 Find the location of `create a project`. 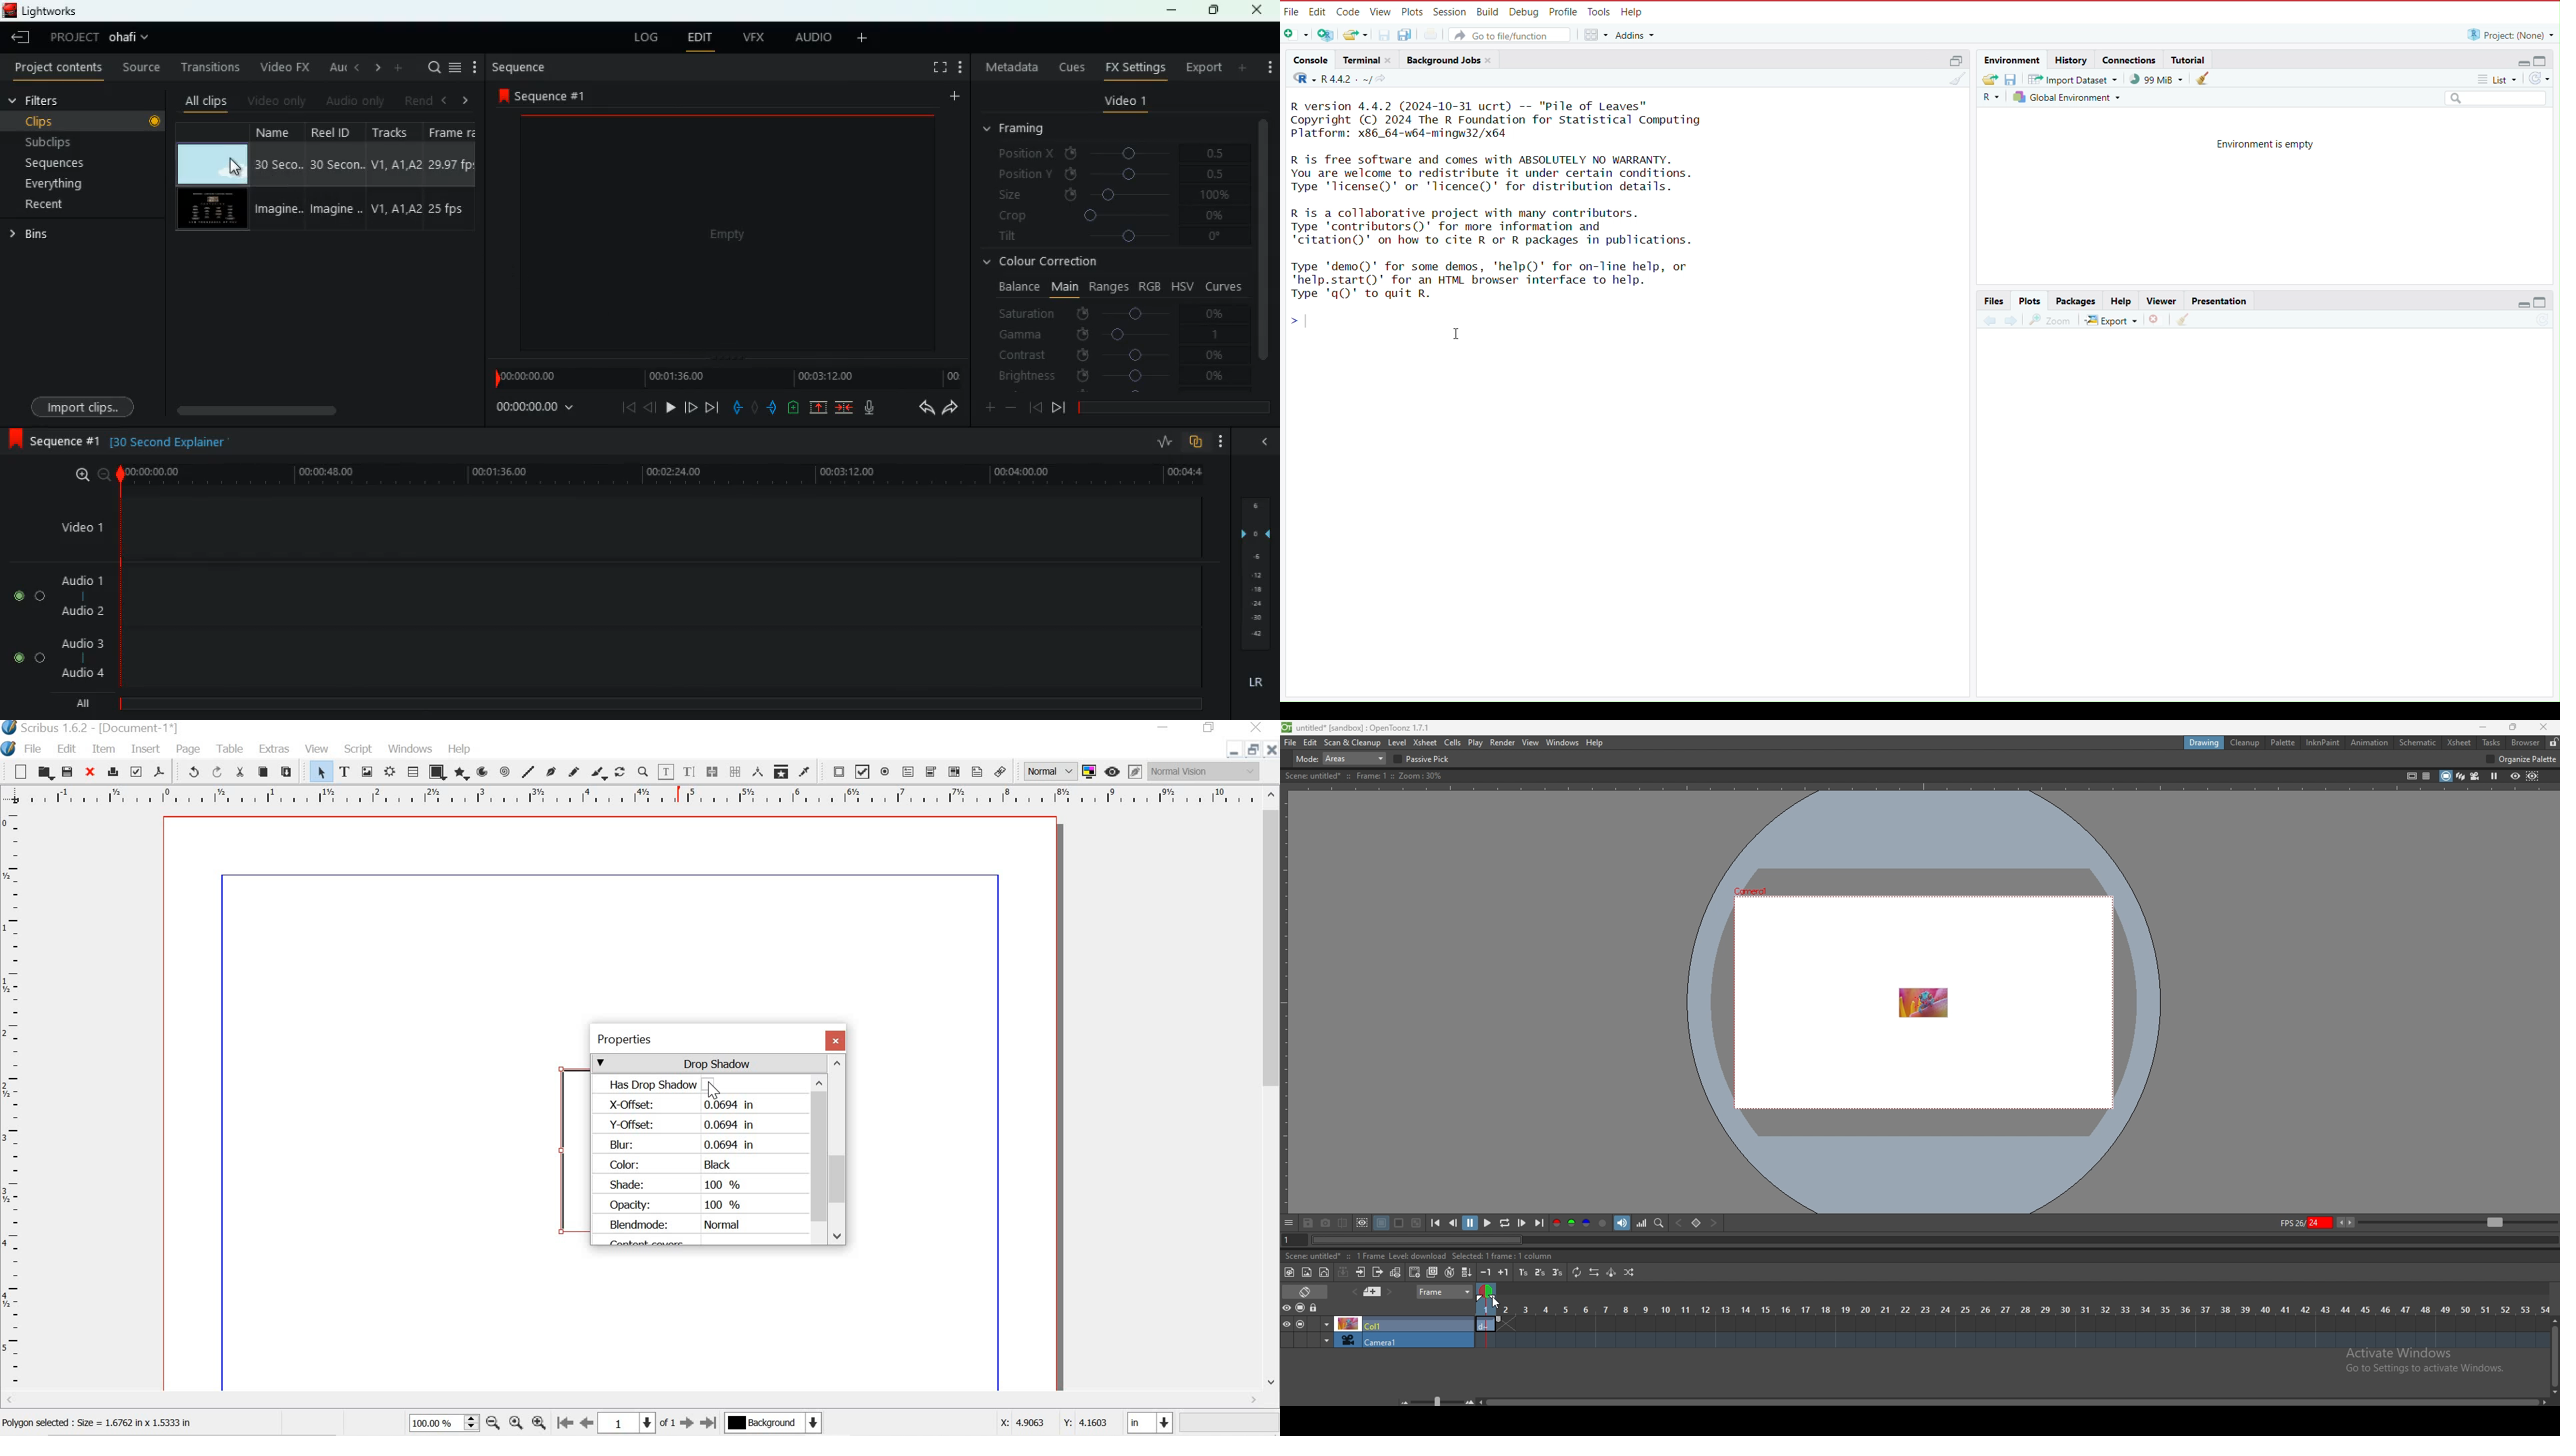

create a project is located at coordinates (1324, 33).